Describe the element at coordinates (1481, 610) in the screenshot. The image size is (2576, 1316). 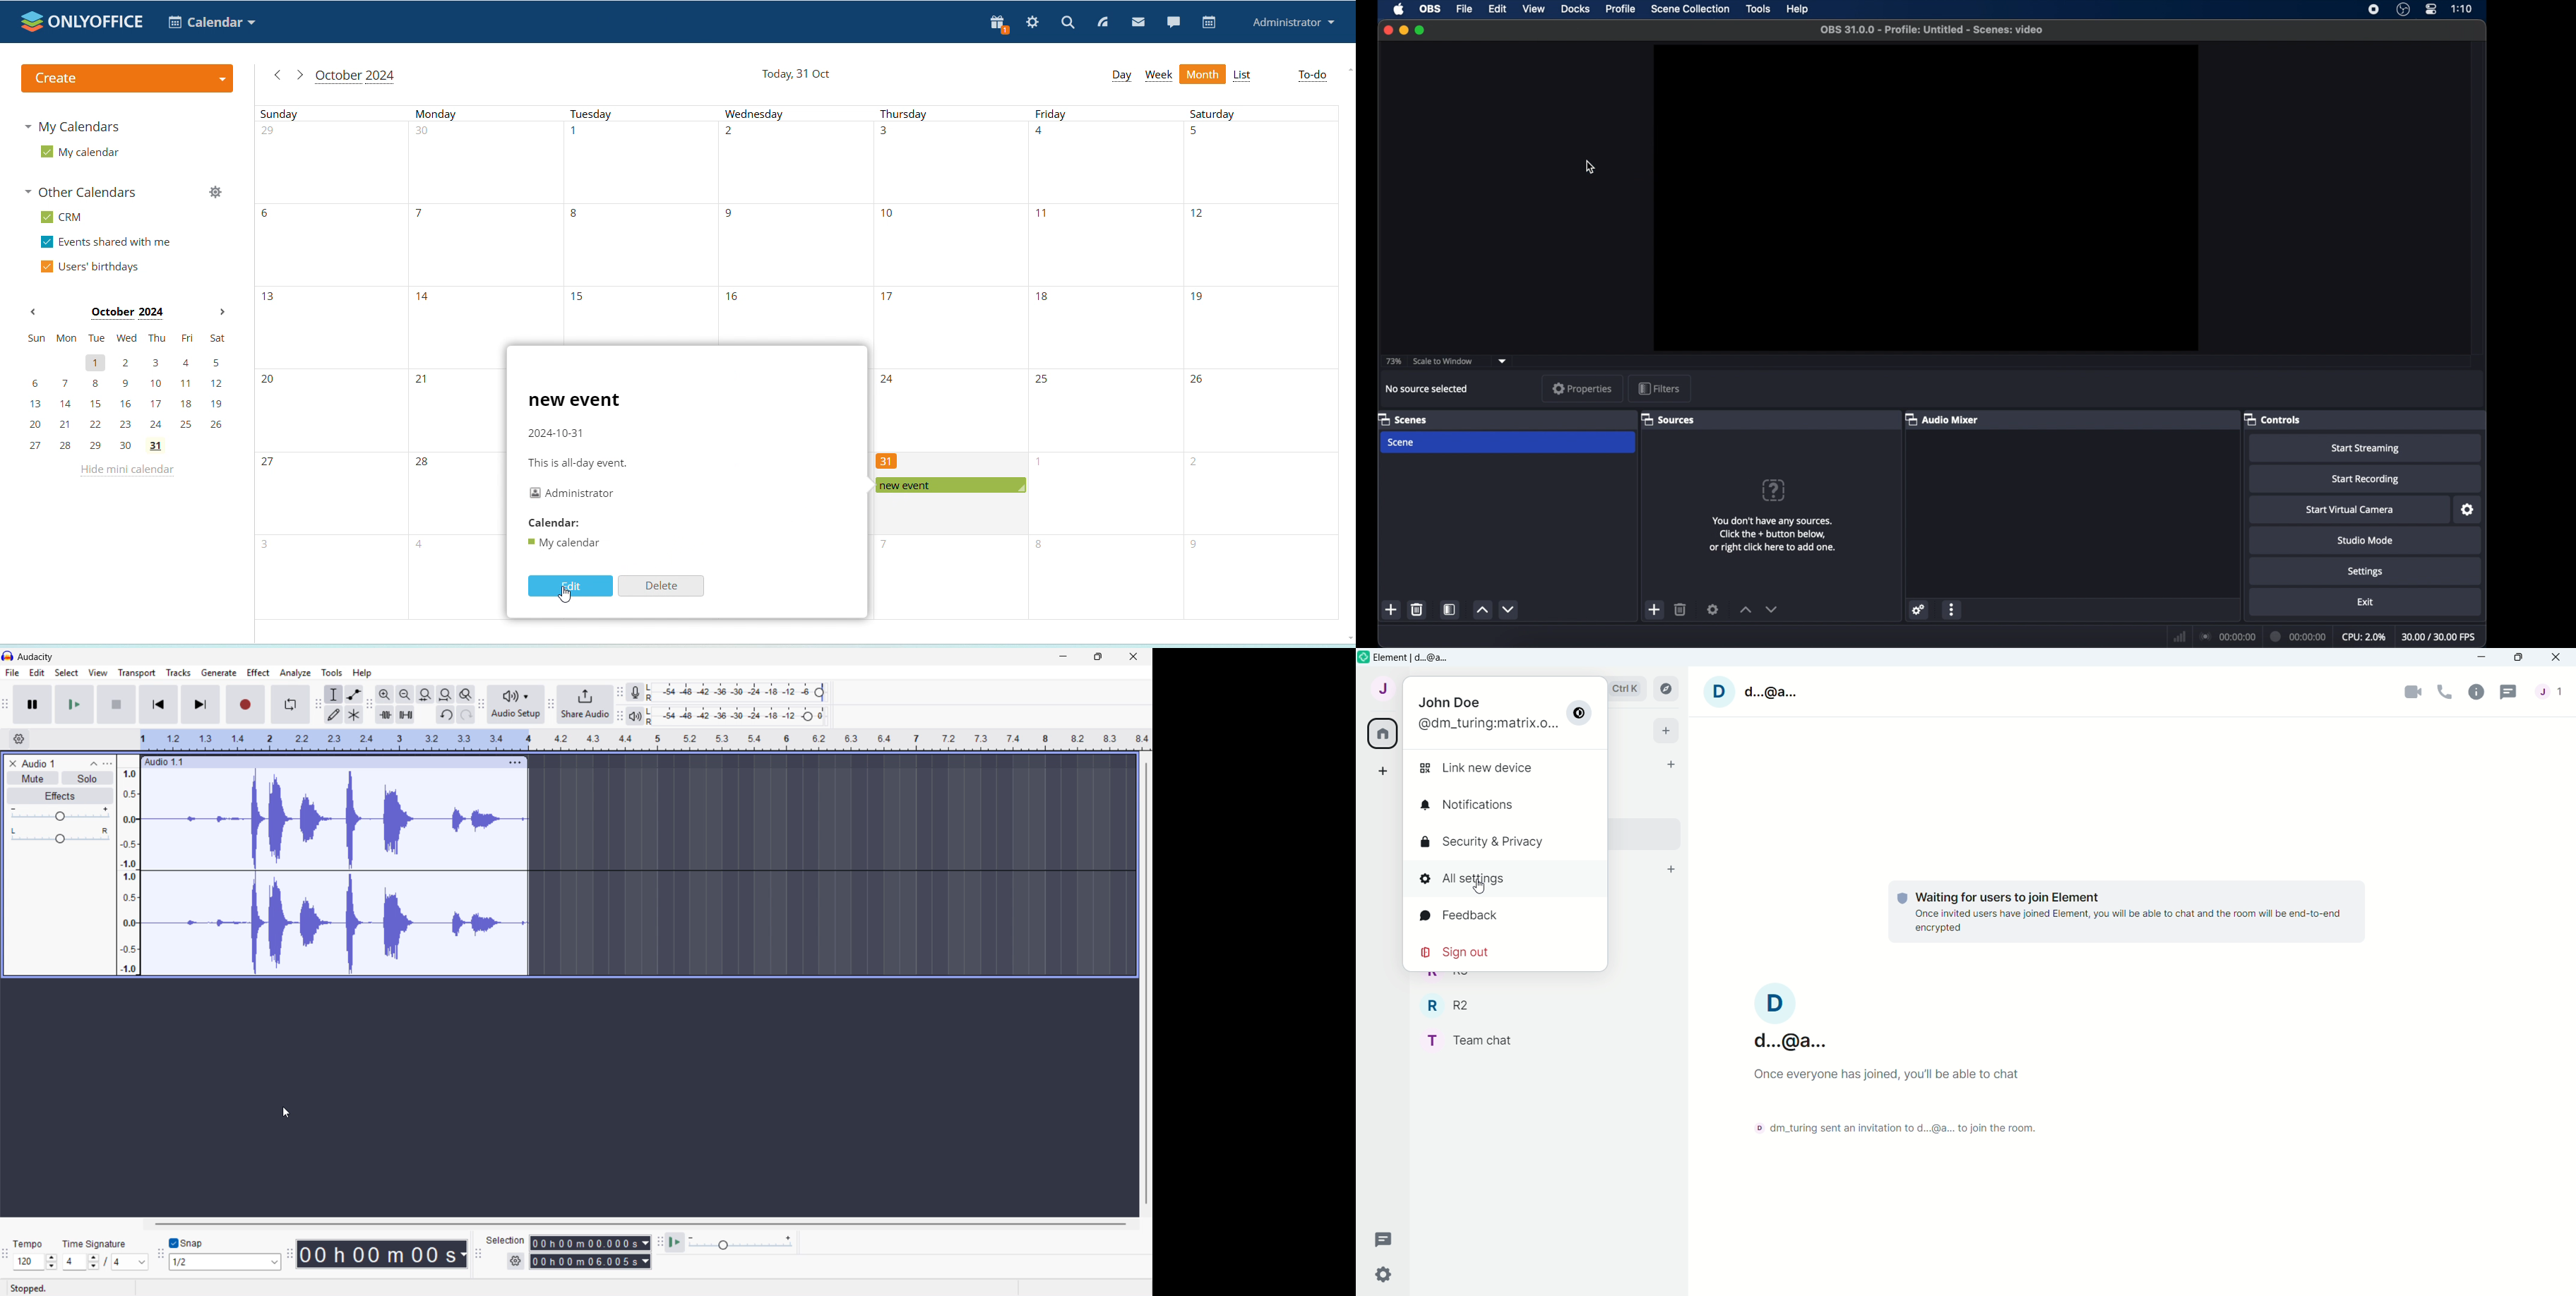
I see `increment` at that location.